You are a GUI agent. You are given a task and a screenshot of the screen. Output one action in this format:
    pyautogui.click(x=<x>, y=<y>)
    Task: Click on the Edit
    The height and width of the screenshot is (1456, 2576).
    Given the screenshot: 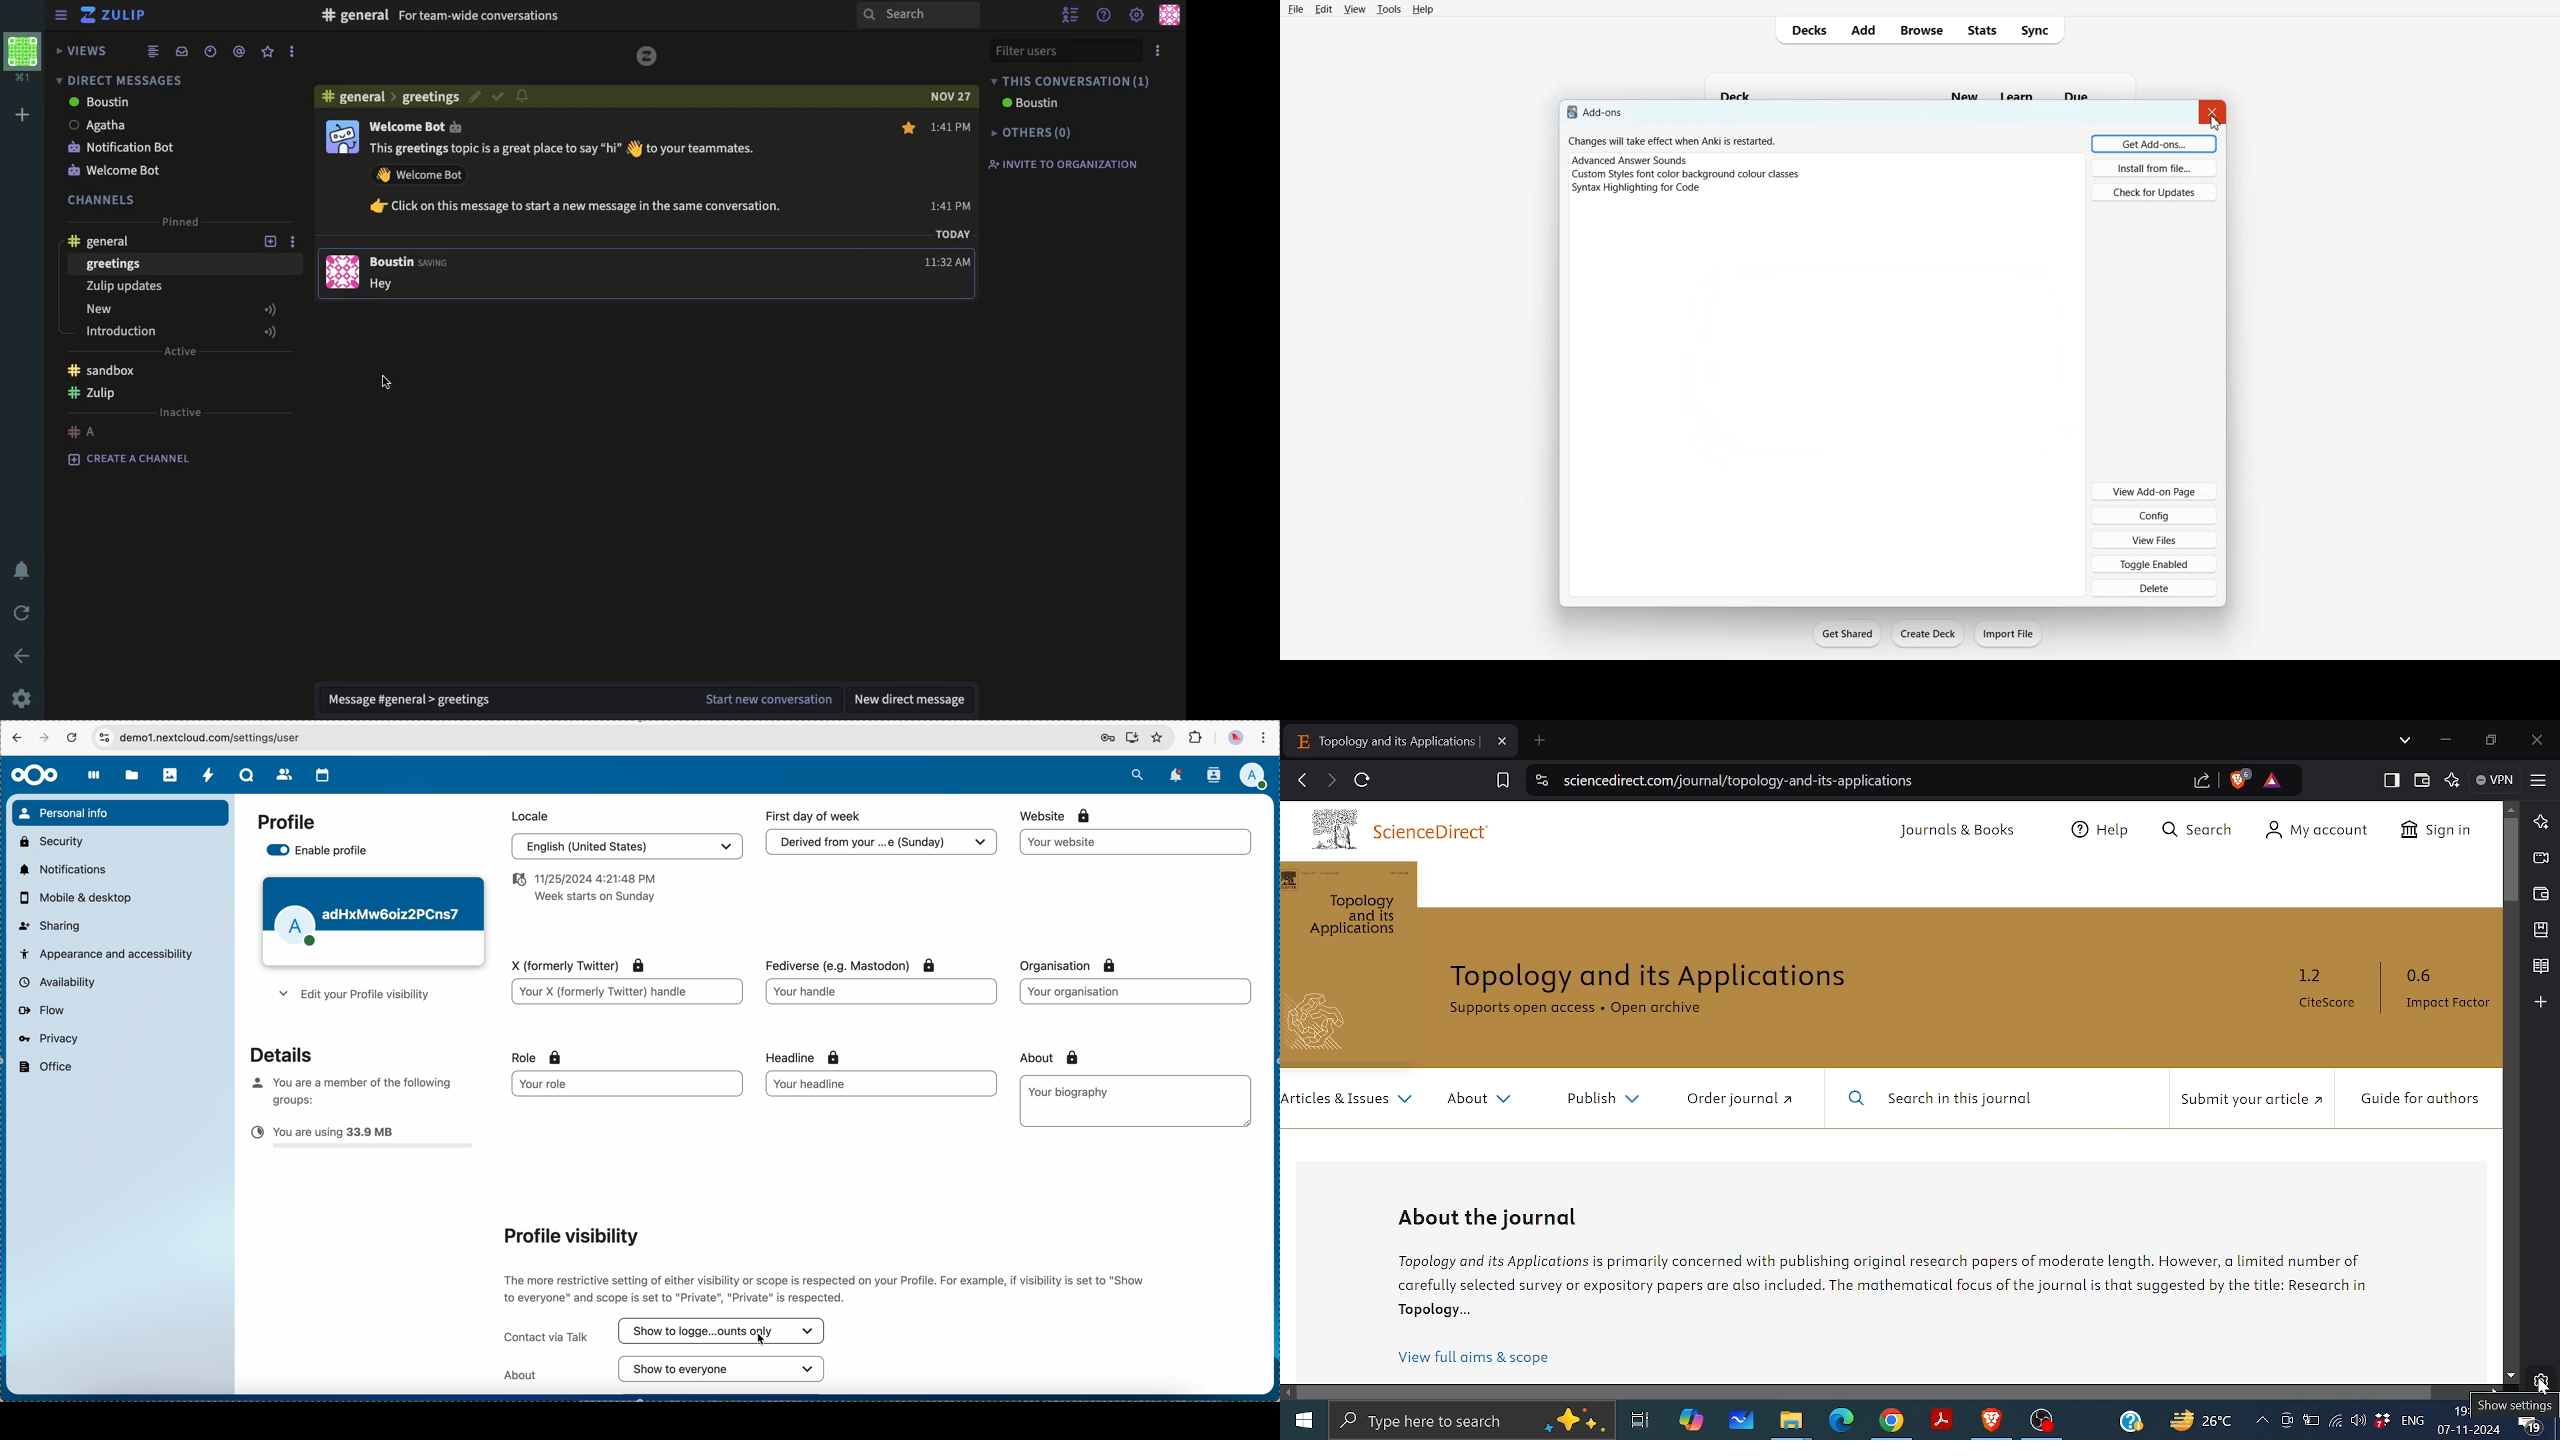 What is the action you would take?
    pyautogui.click(x=1323, y=9)
    